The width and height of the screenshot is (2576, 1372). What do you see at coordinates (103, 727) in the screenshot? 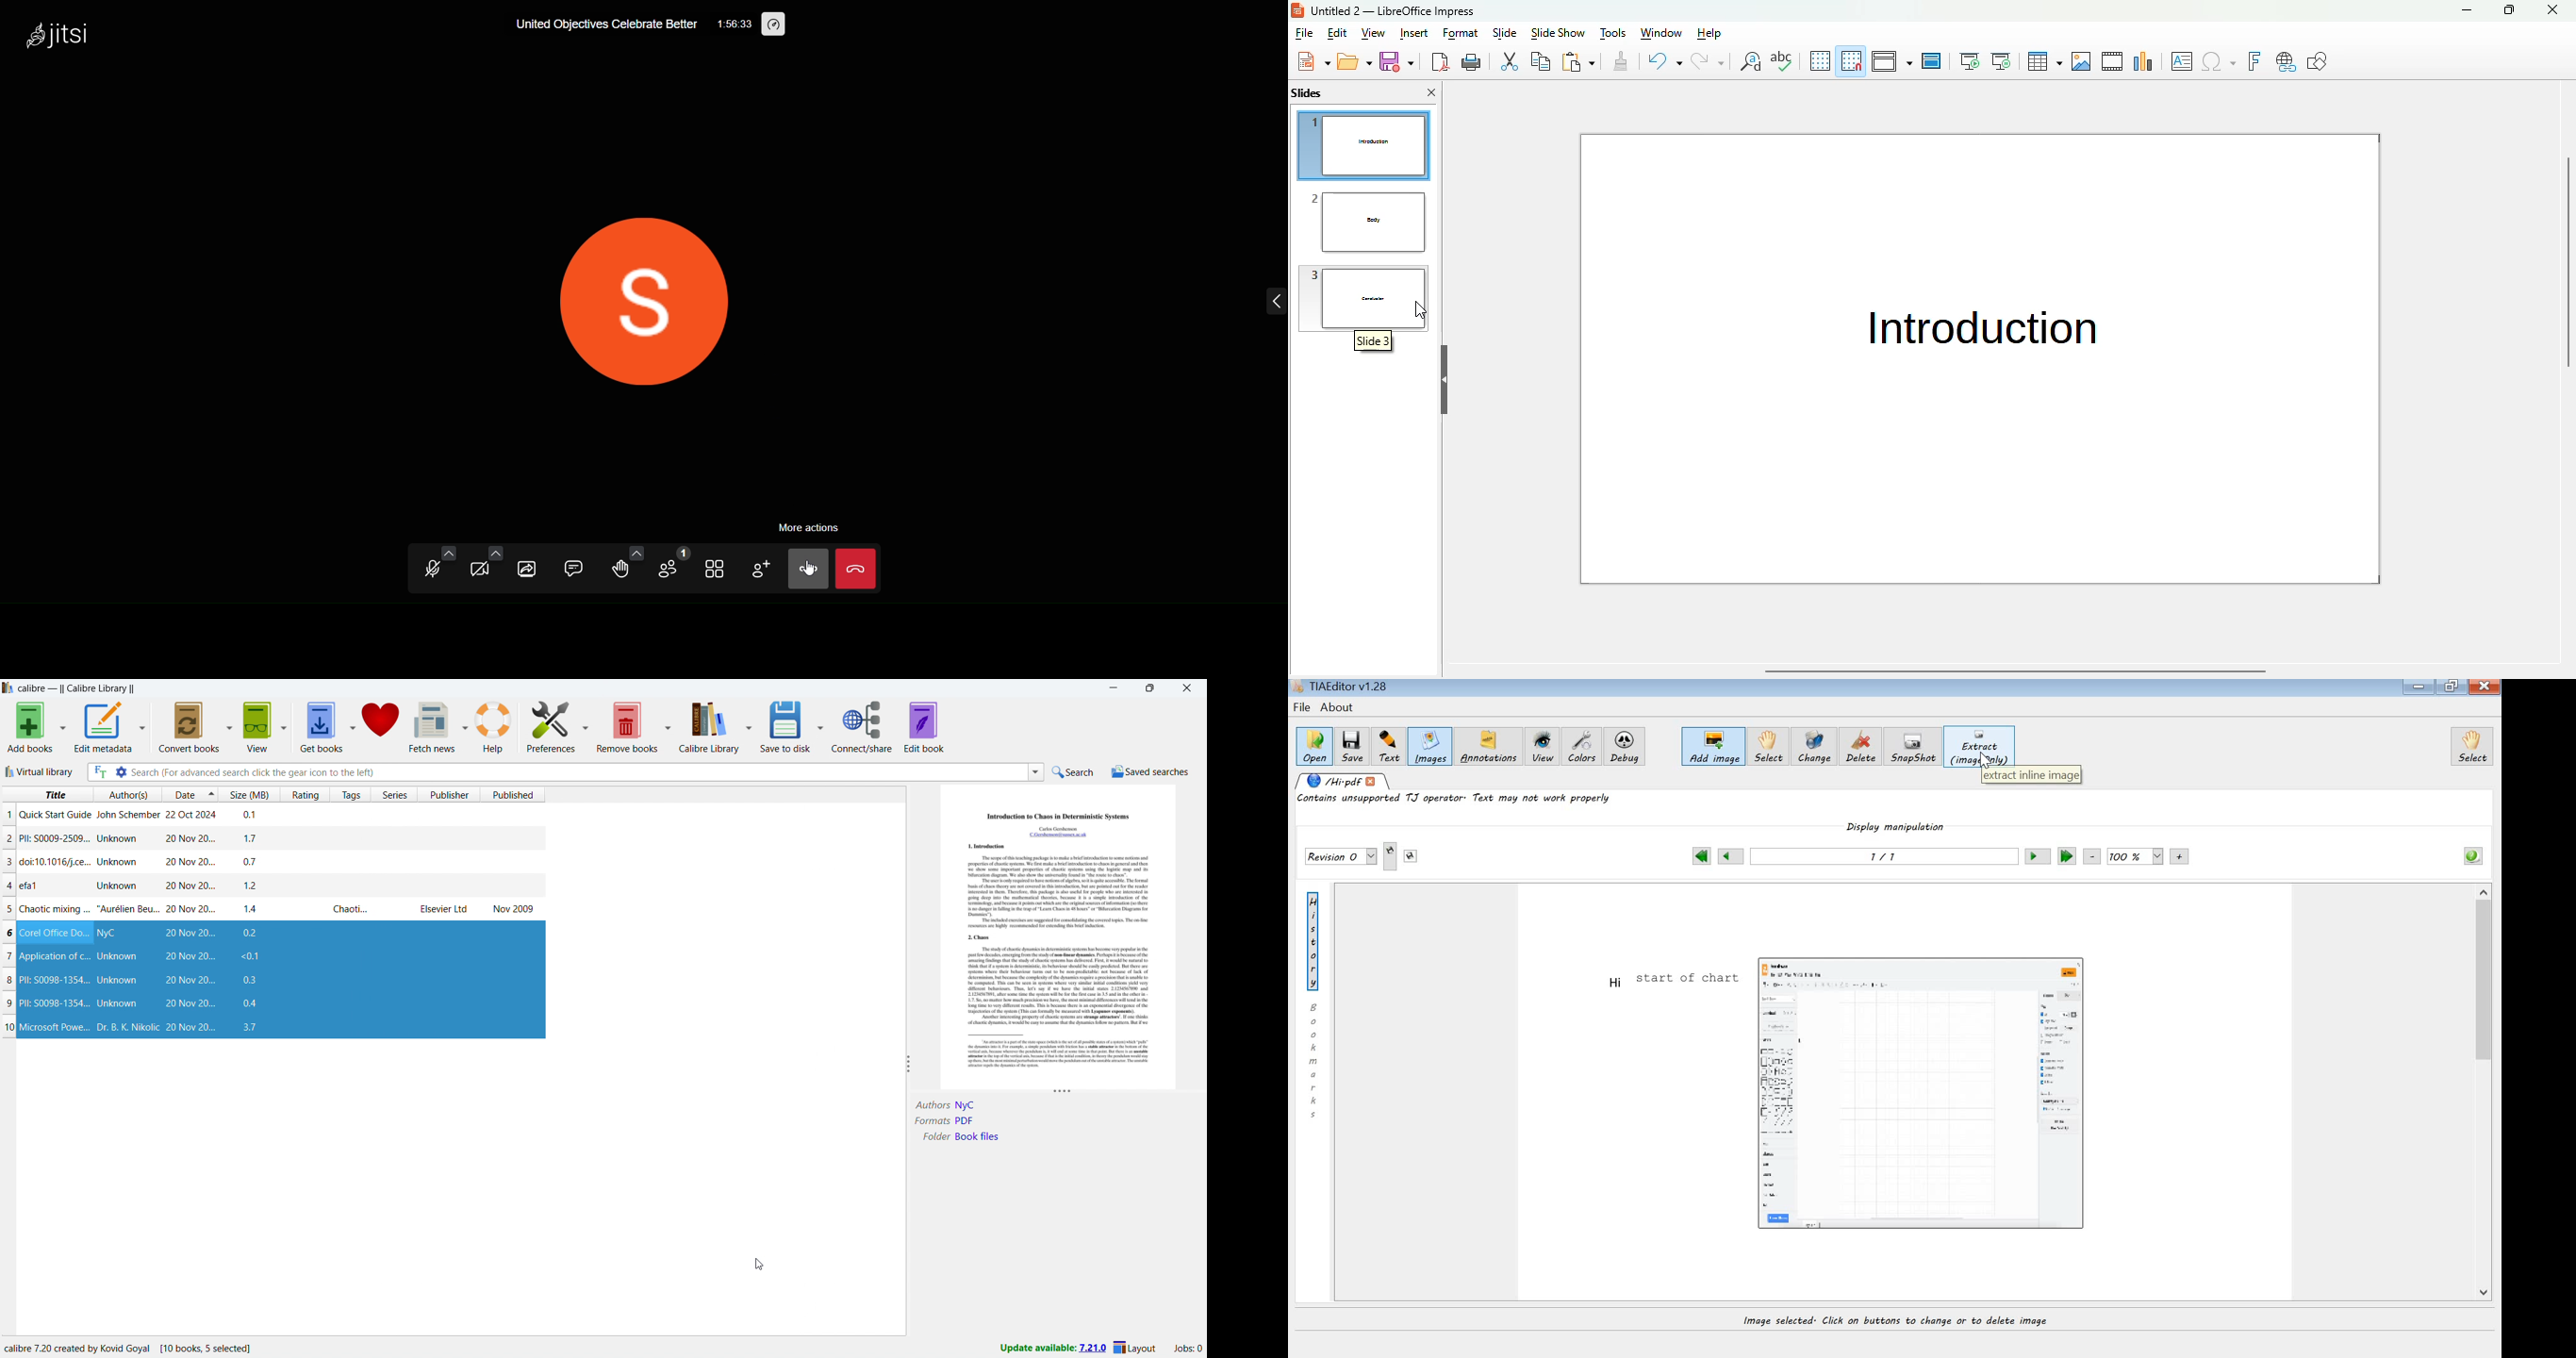
I see `edit metadata` at bounding box center [103, 727].